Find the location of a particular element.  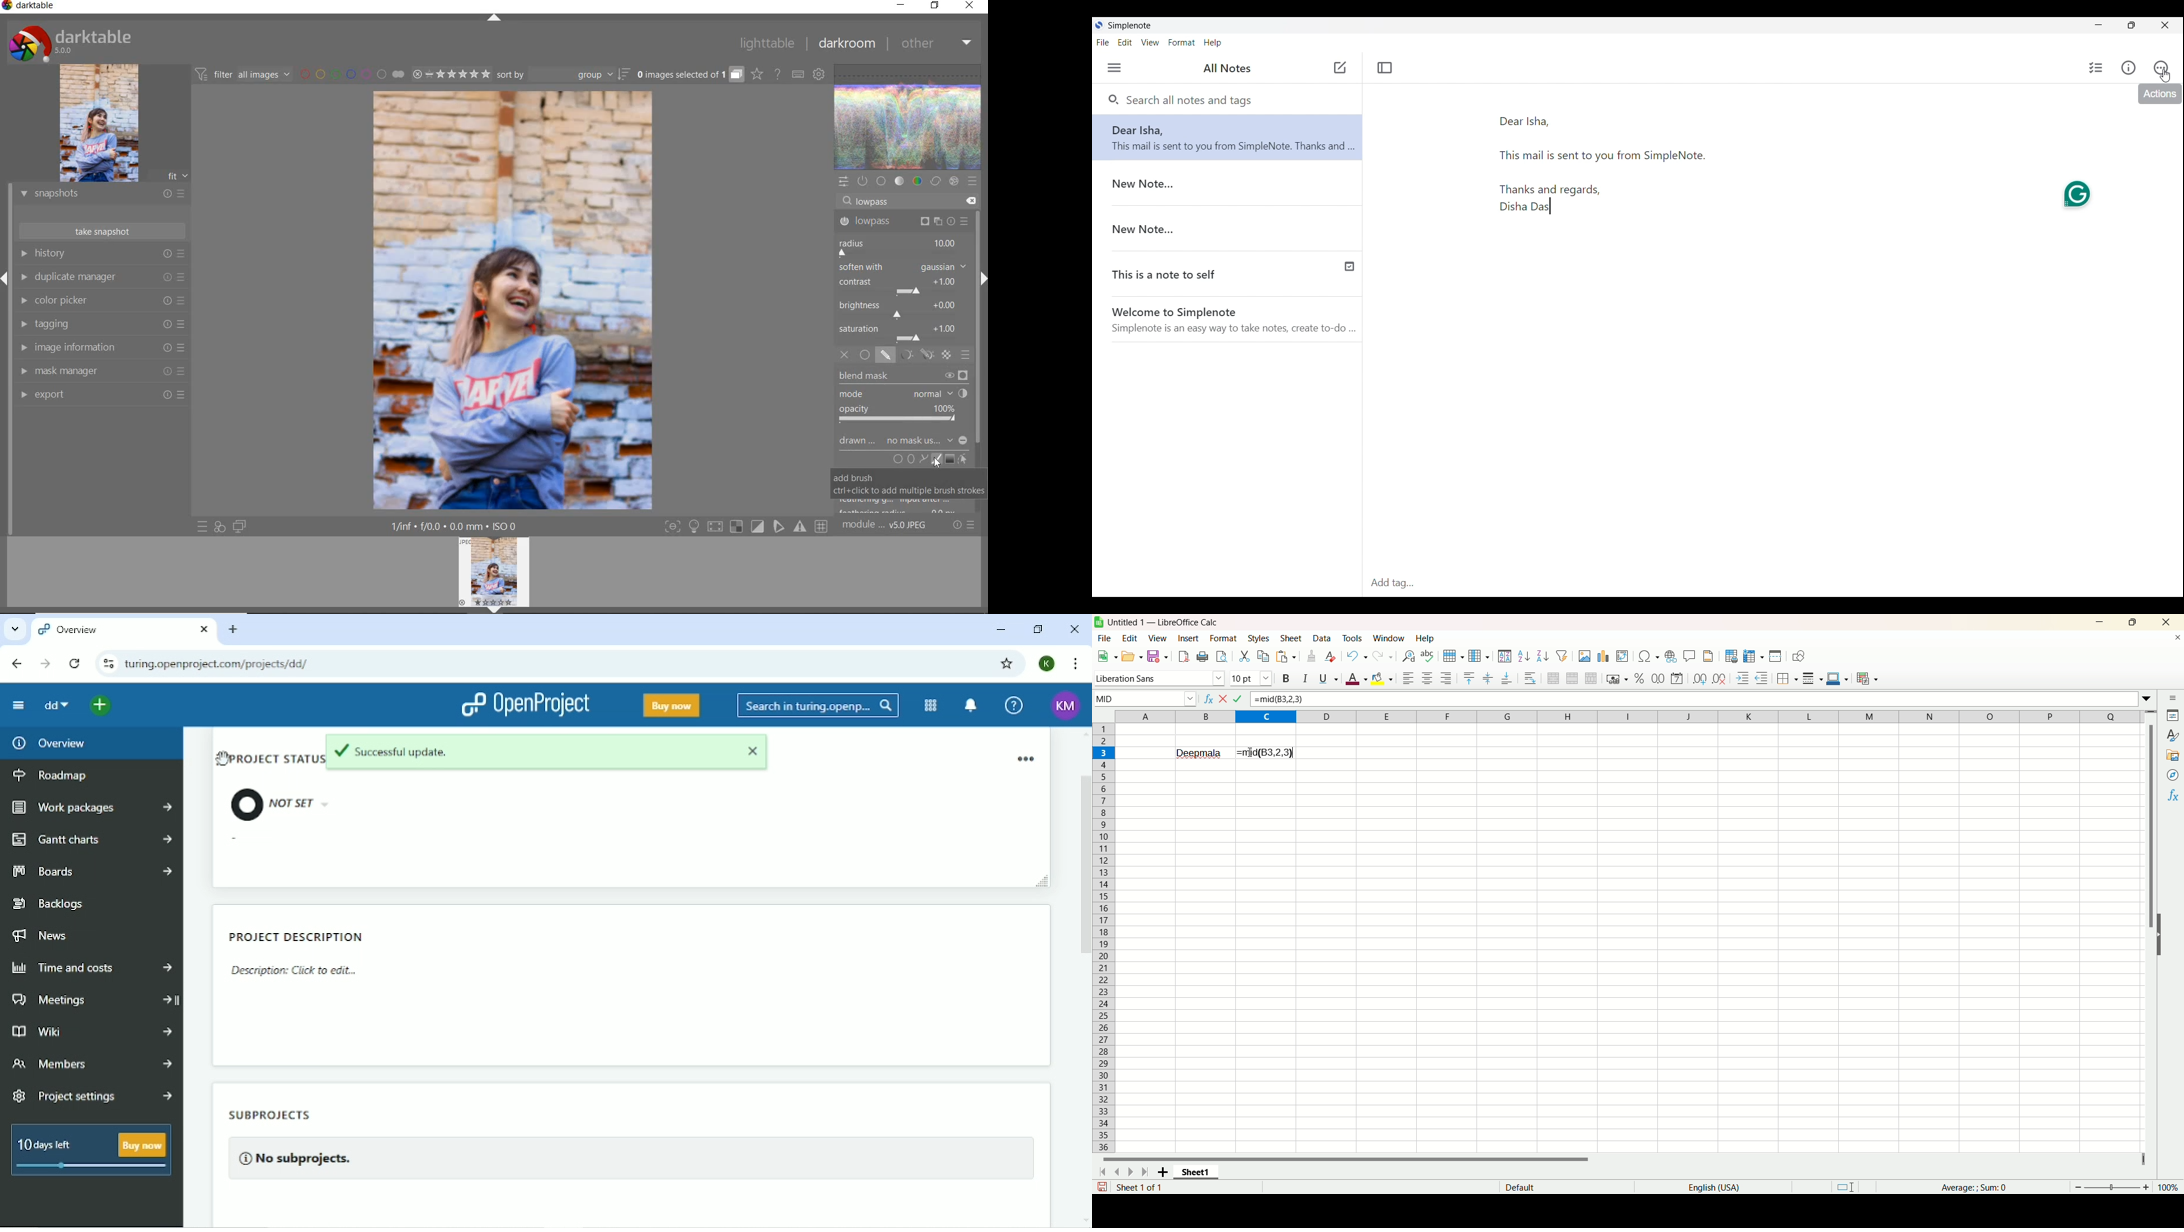

Merge and center is located at coordinates (1554, 678).